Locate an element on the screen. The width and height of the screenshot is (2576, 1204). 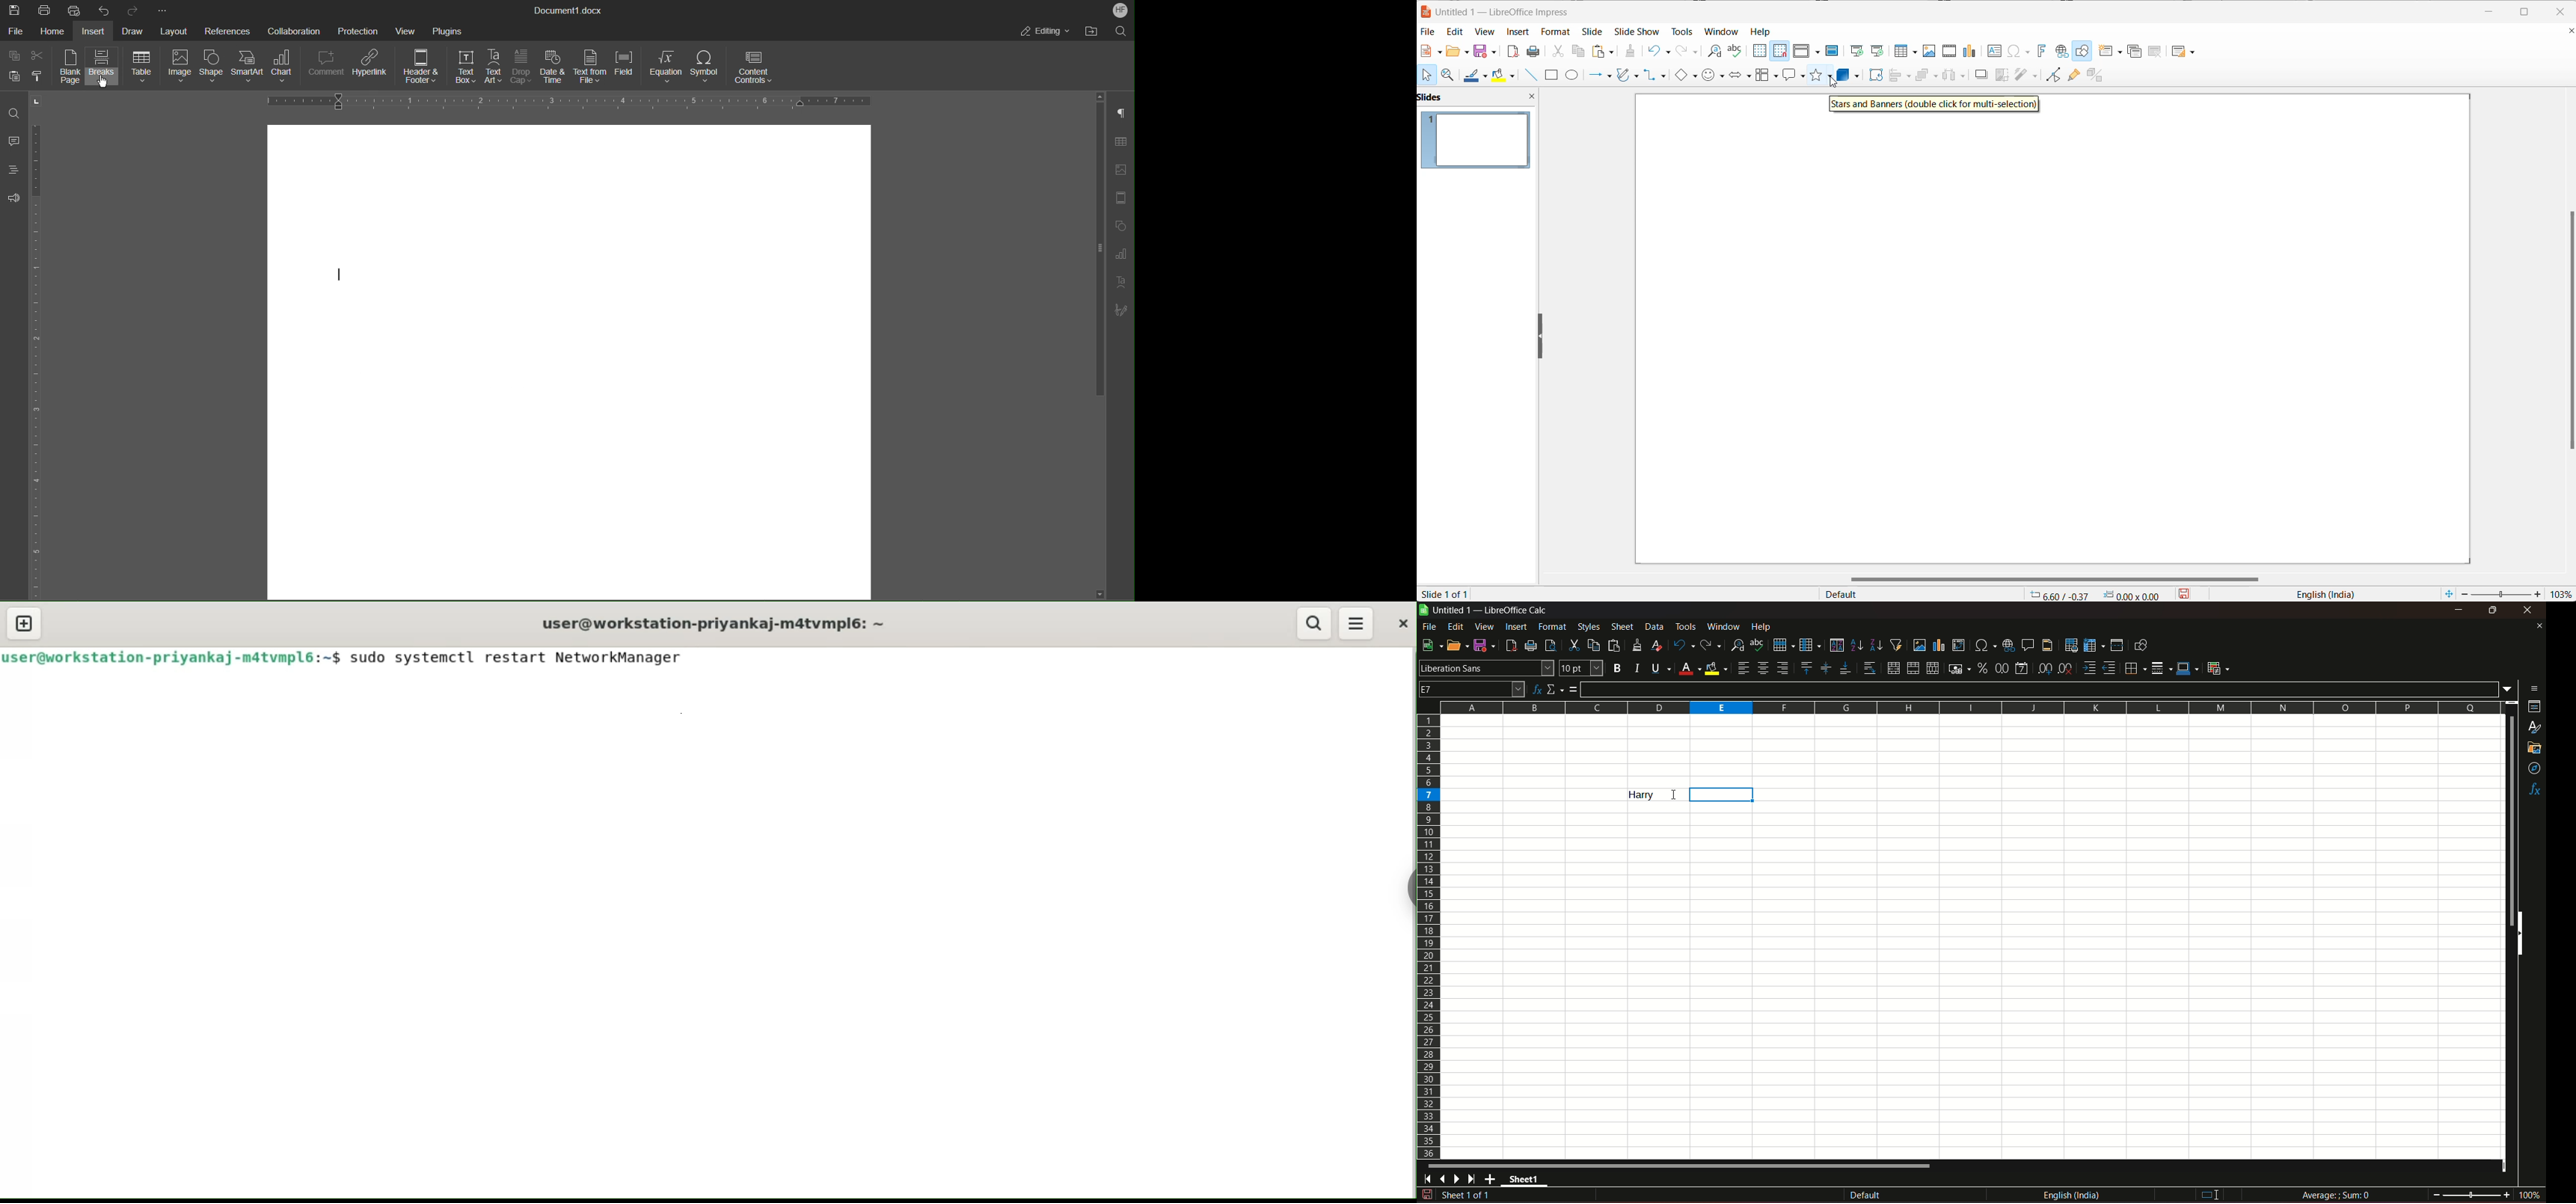
formula is located at coordinates (2338, 1195).